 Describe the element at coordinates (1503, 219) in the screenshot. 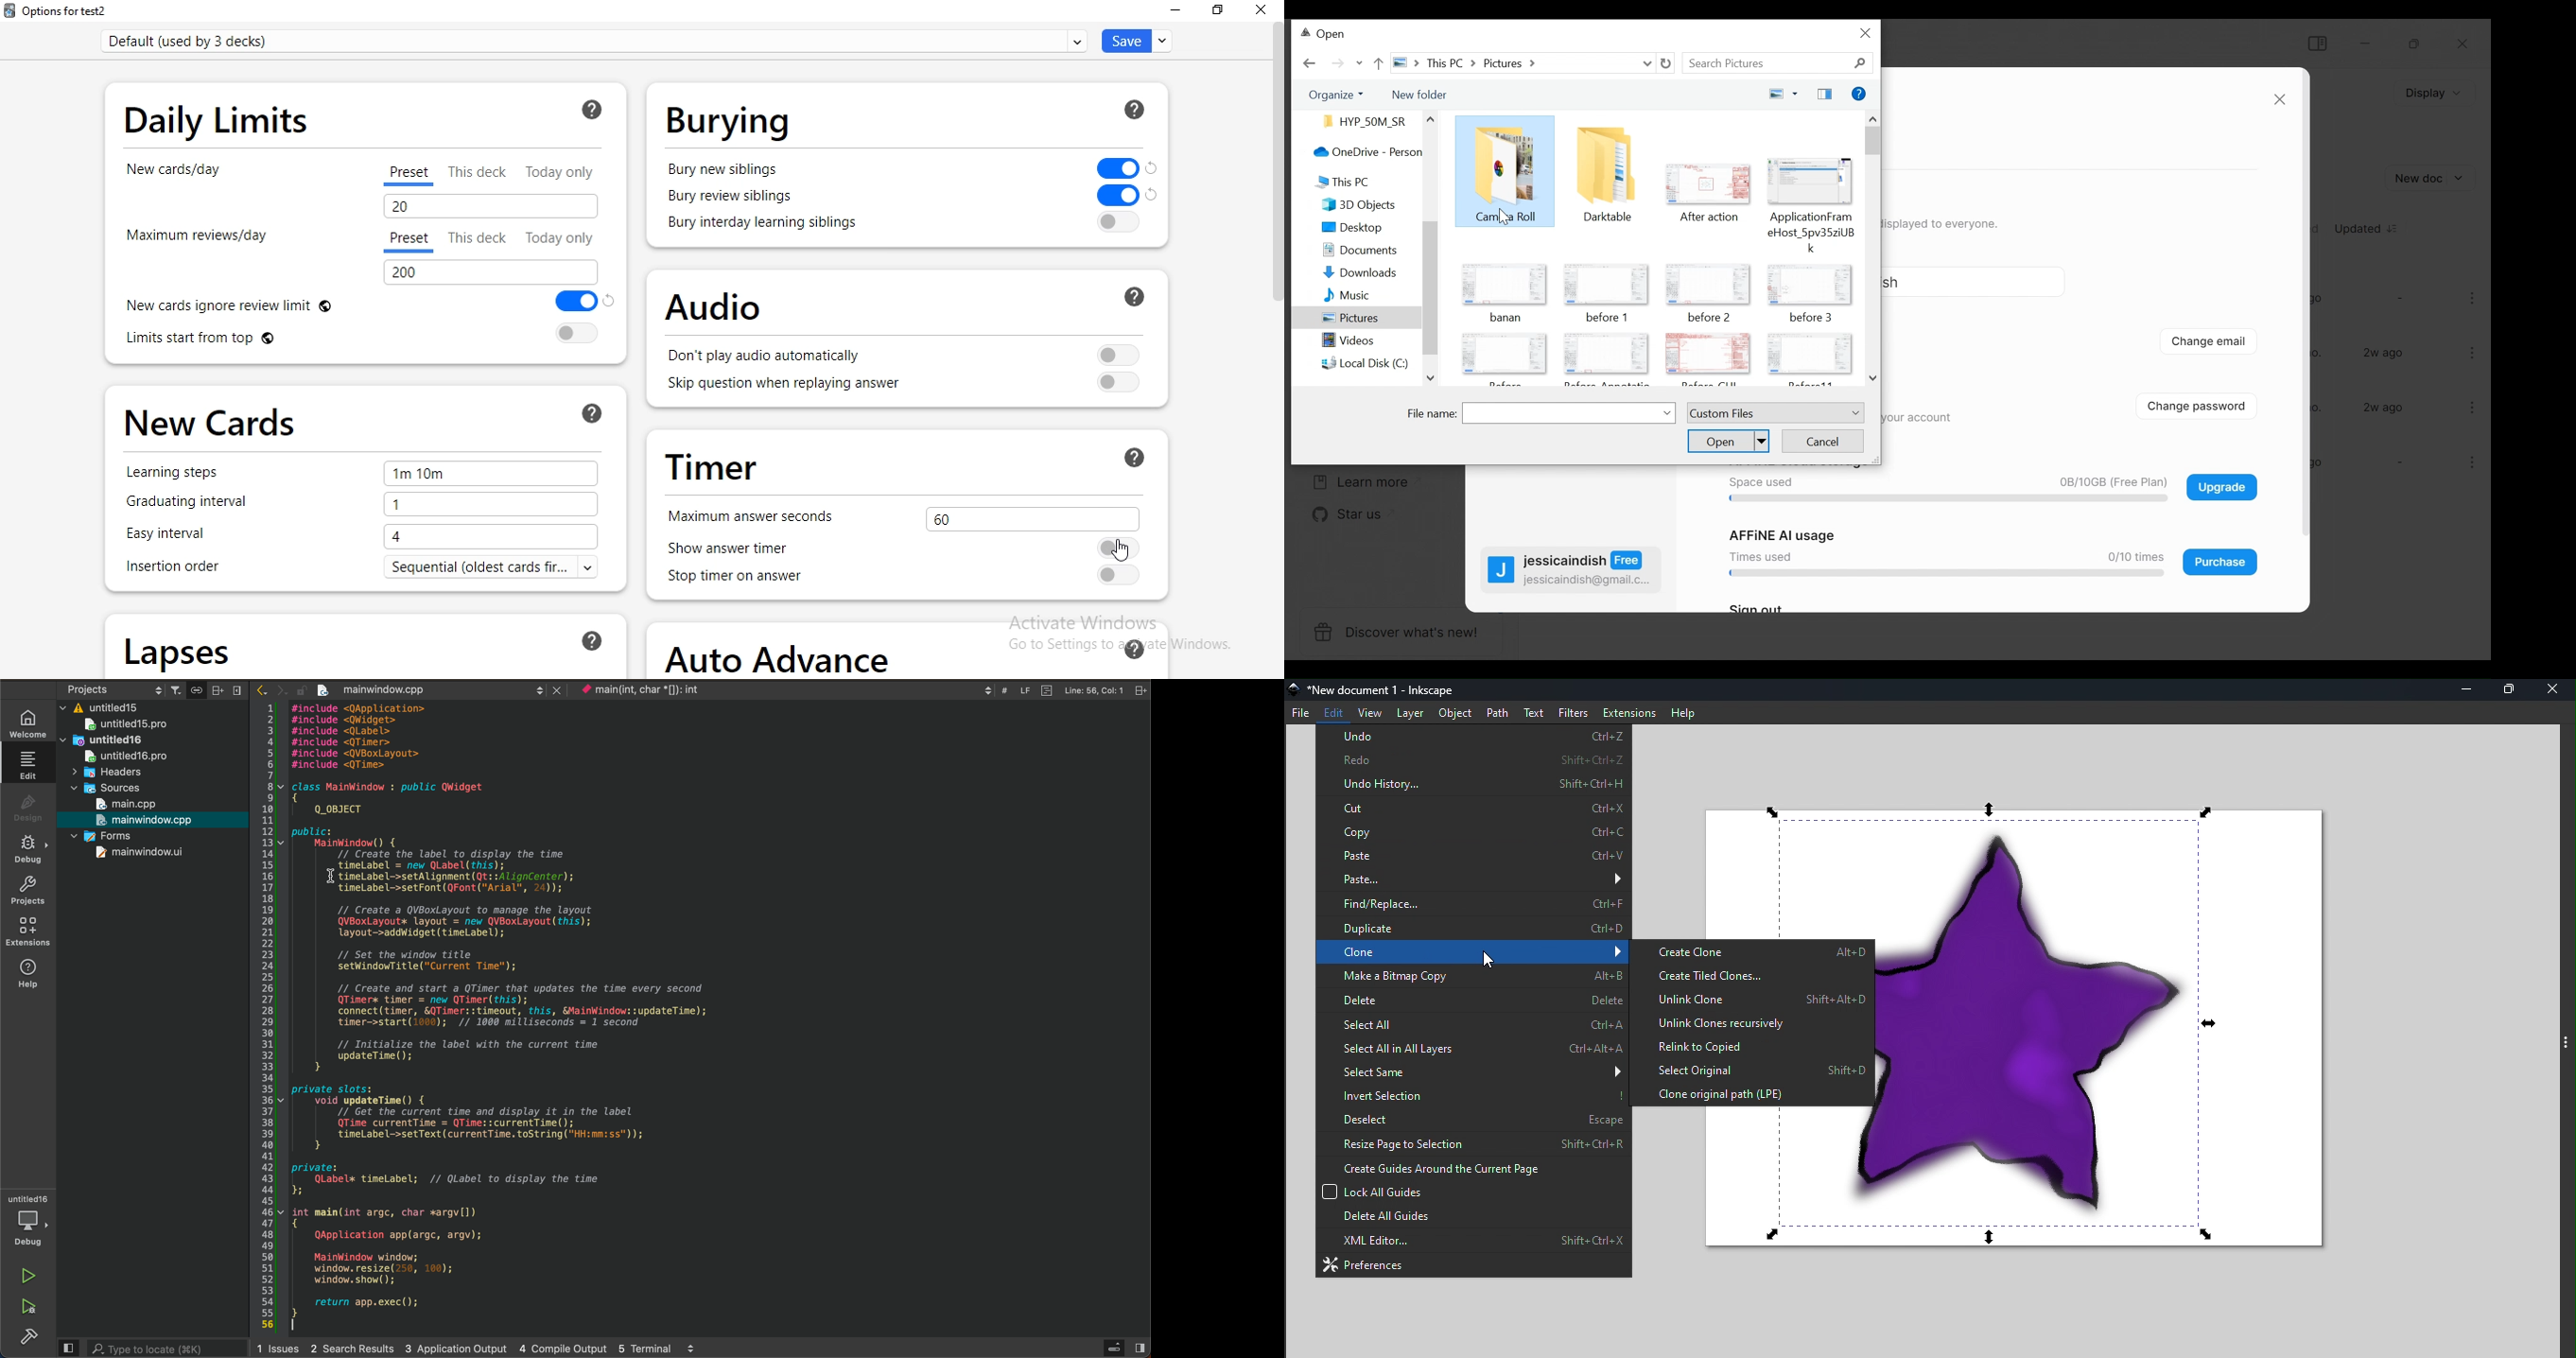

I see `cursor` at that location.